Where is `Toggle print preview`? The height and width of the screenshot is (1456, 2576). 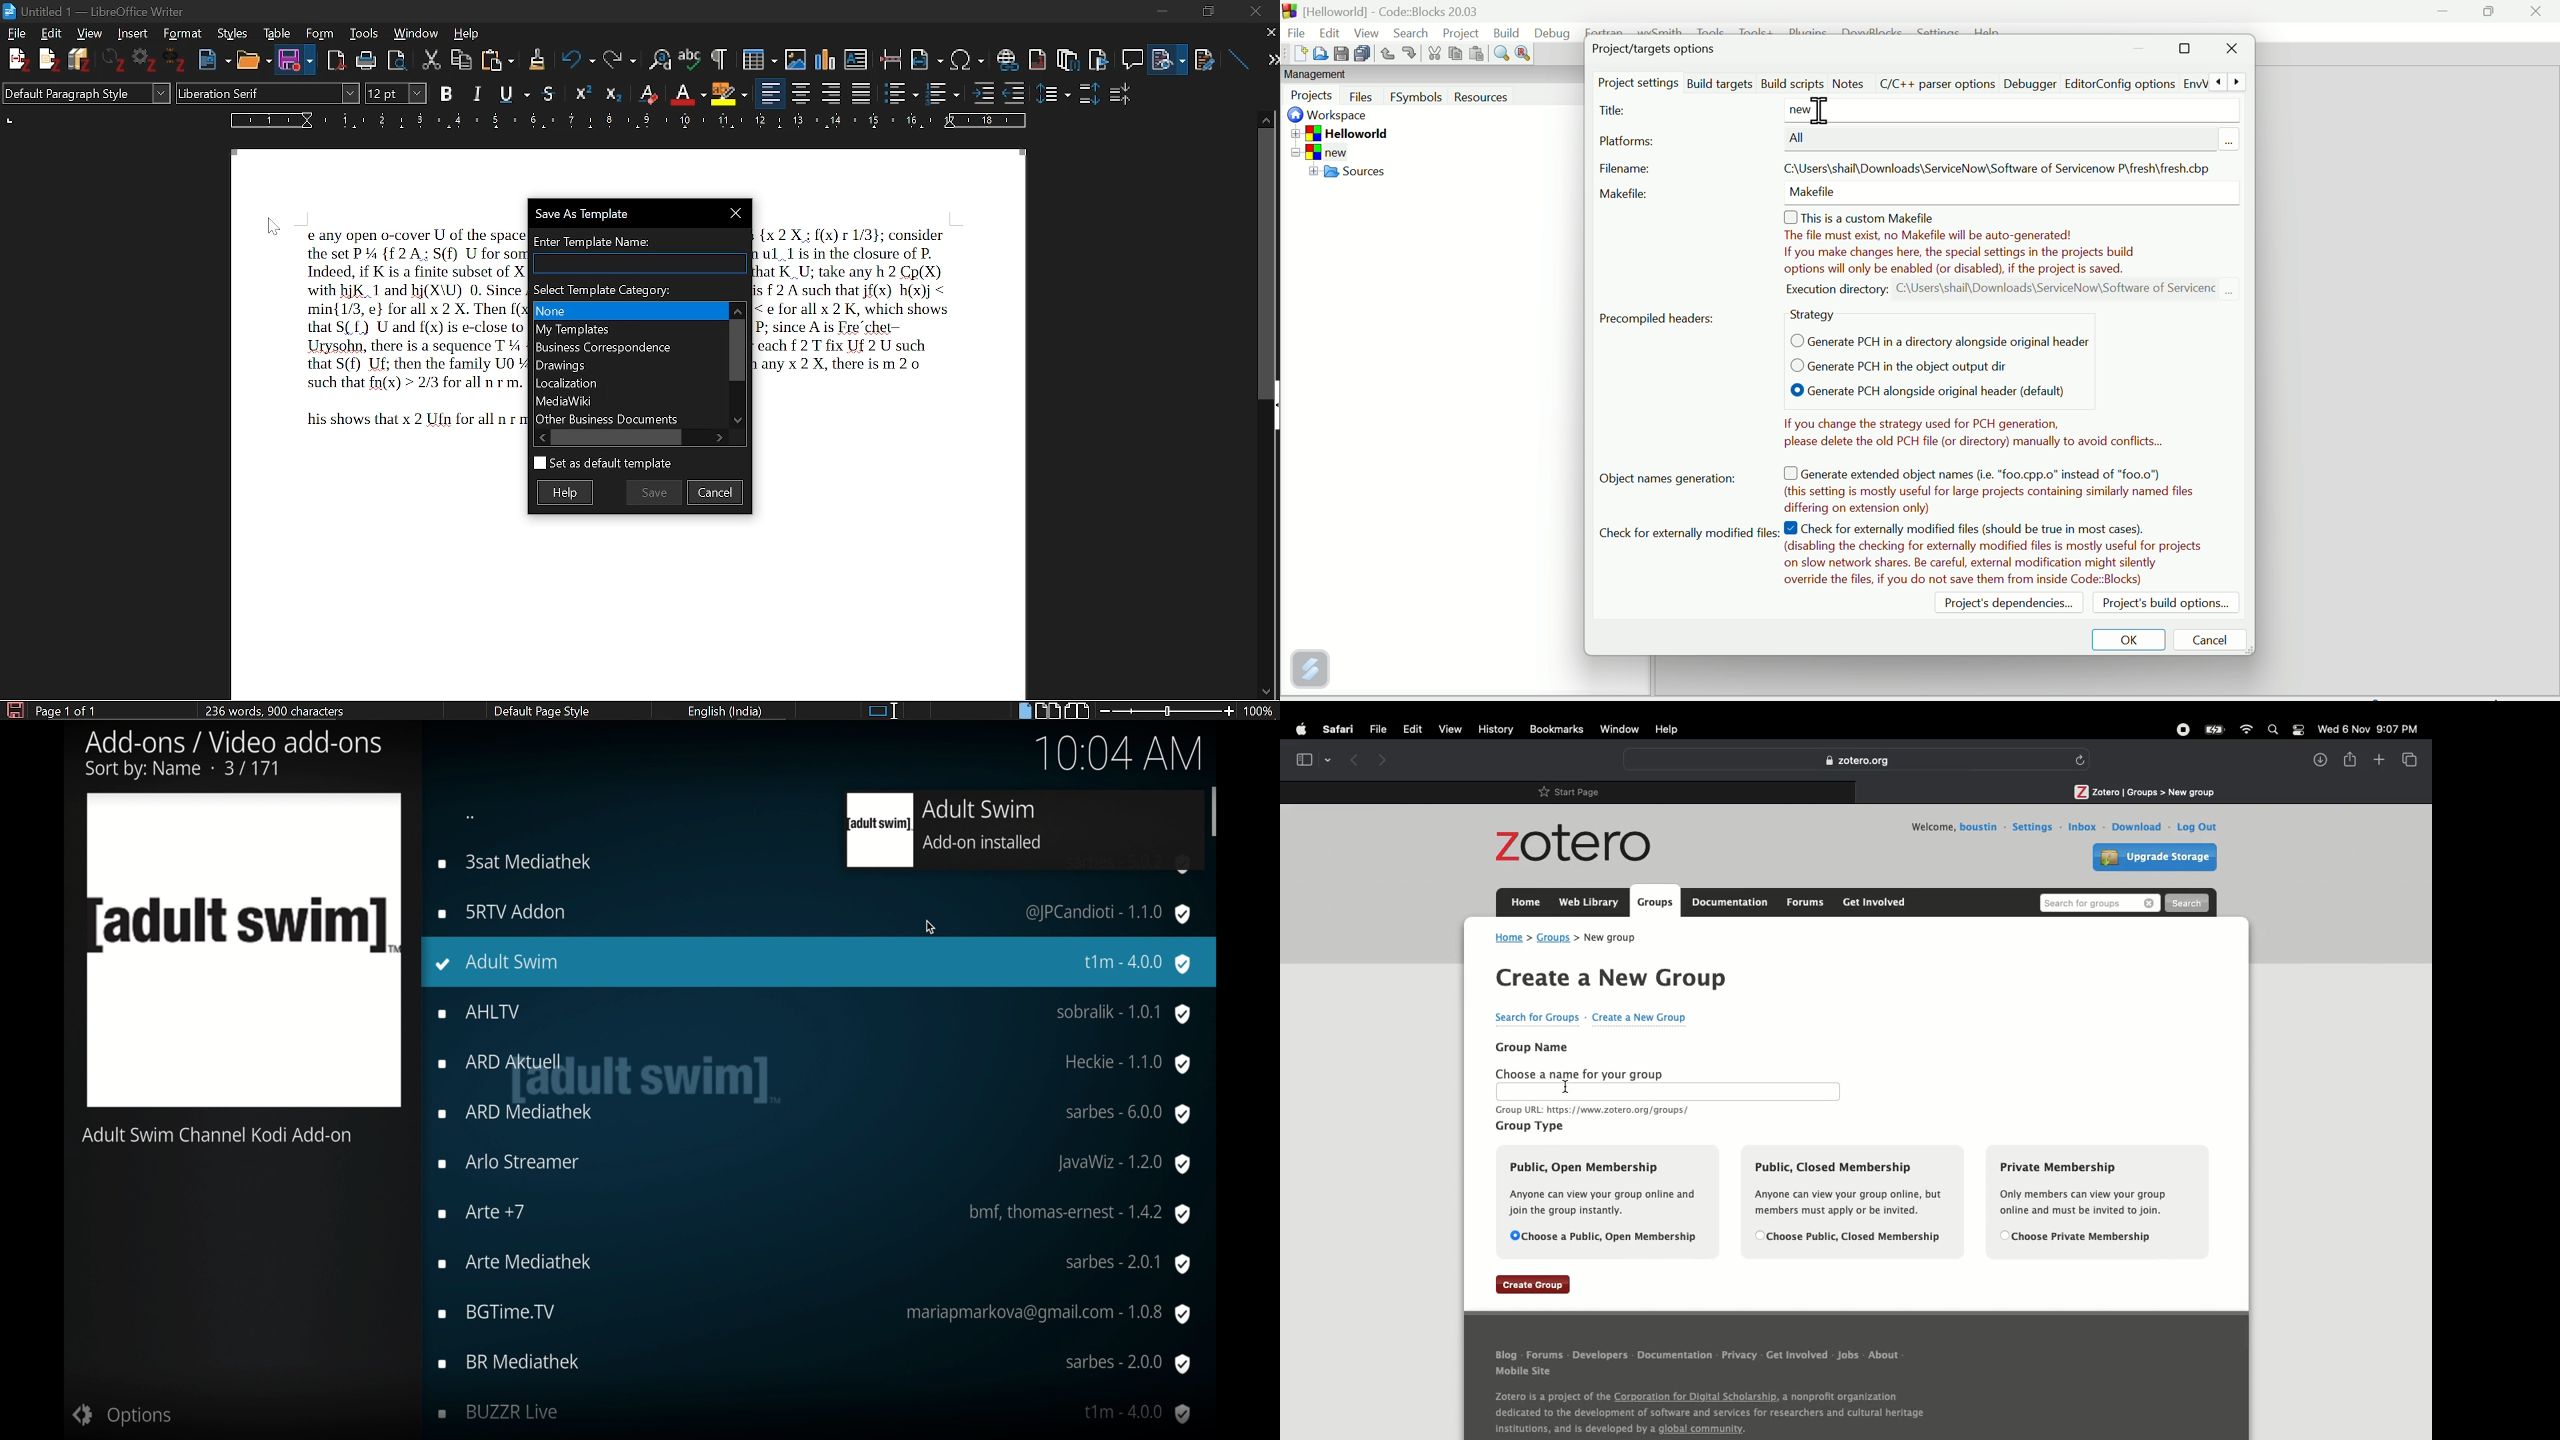 Toggle print preview is located at coordinates (402, 58).